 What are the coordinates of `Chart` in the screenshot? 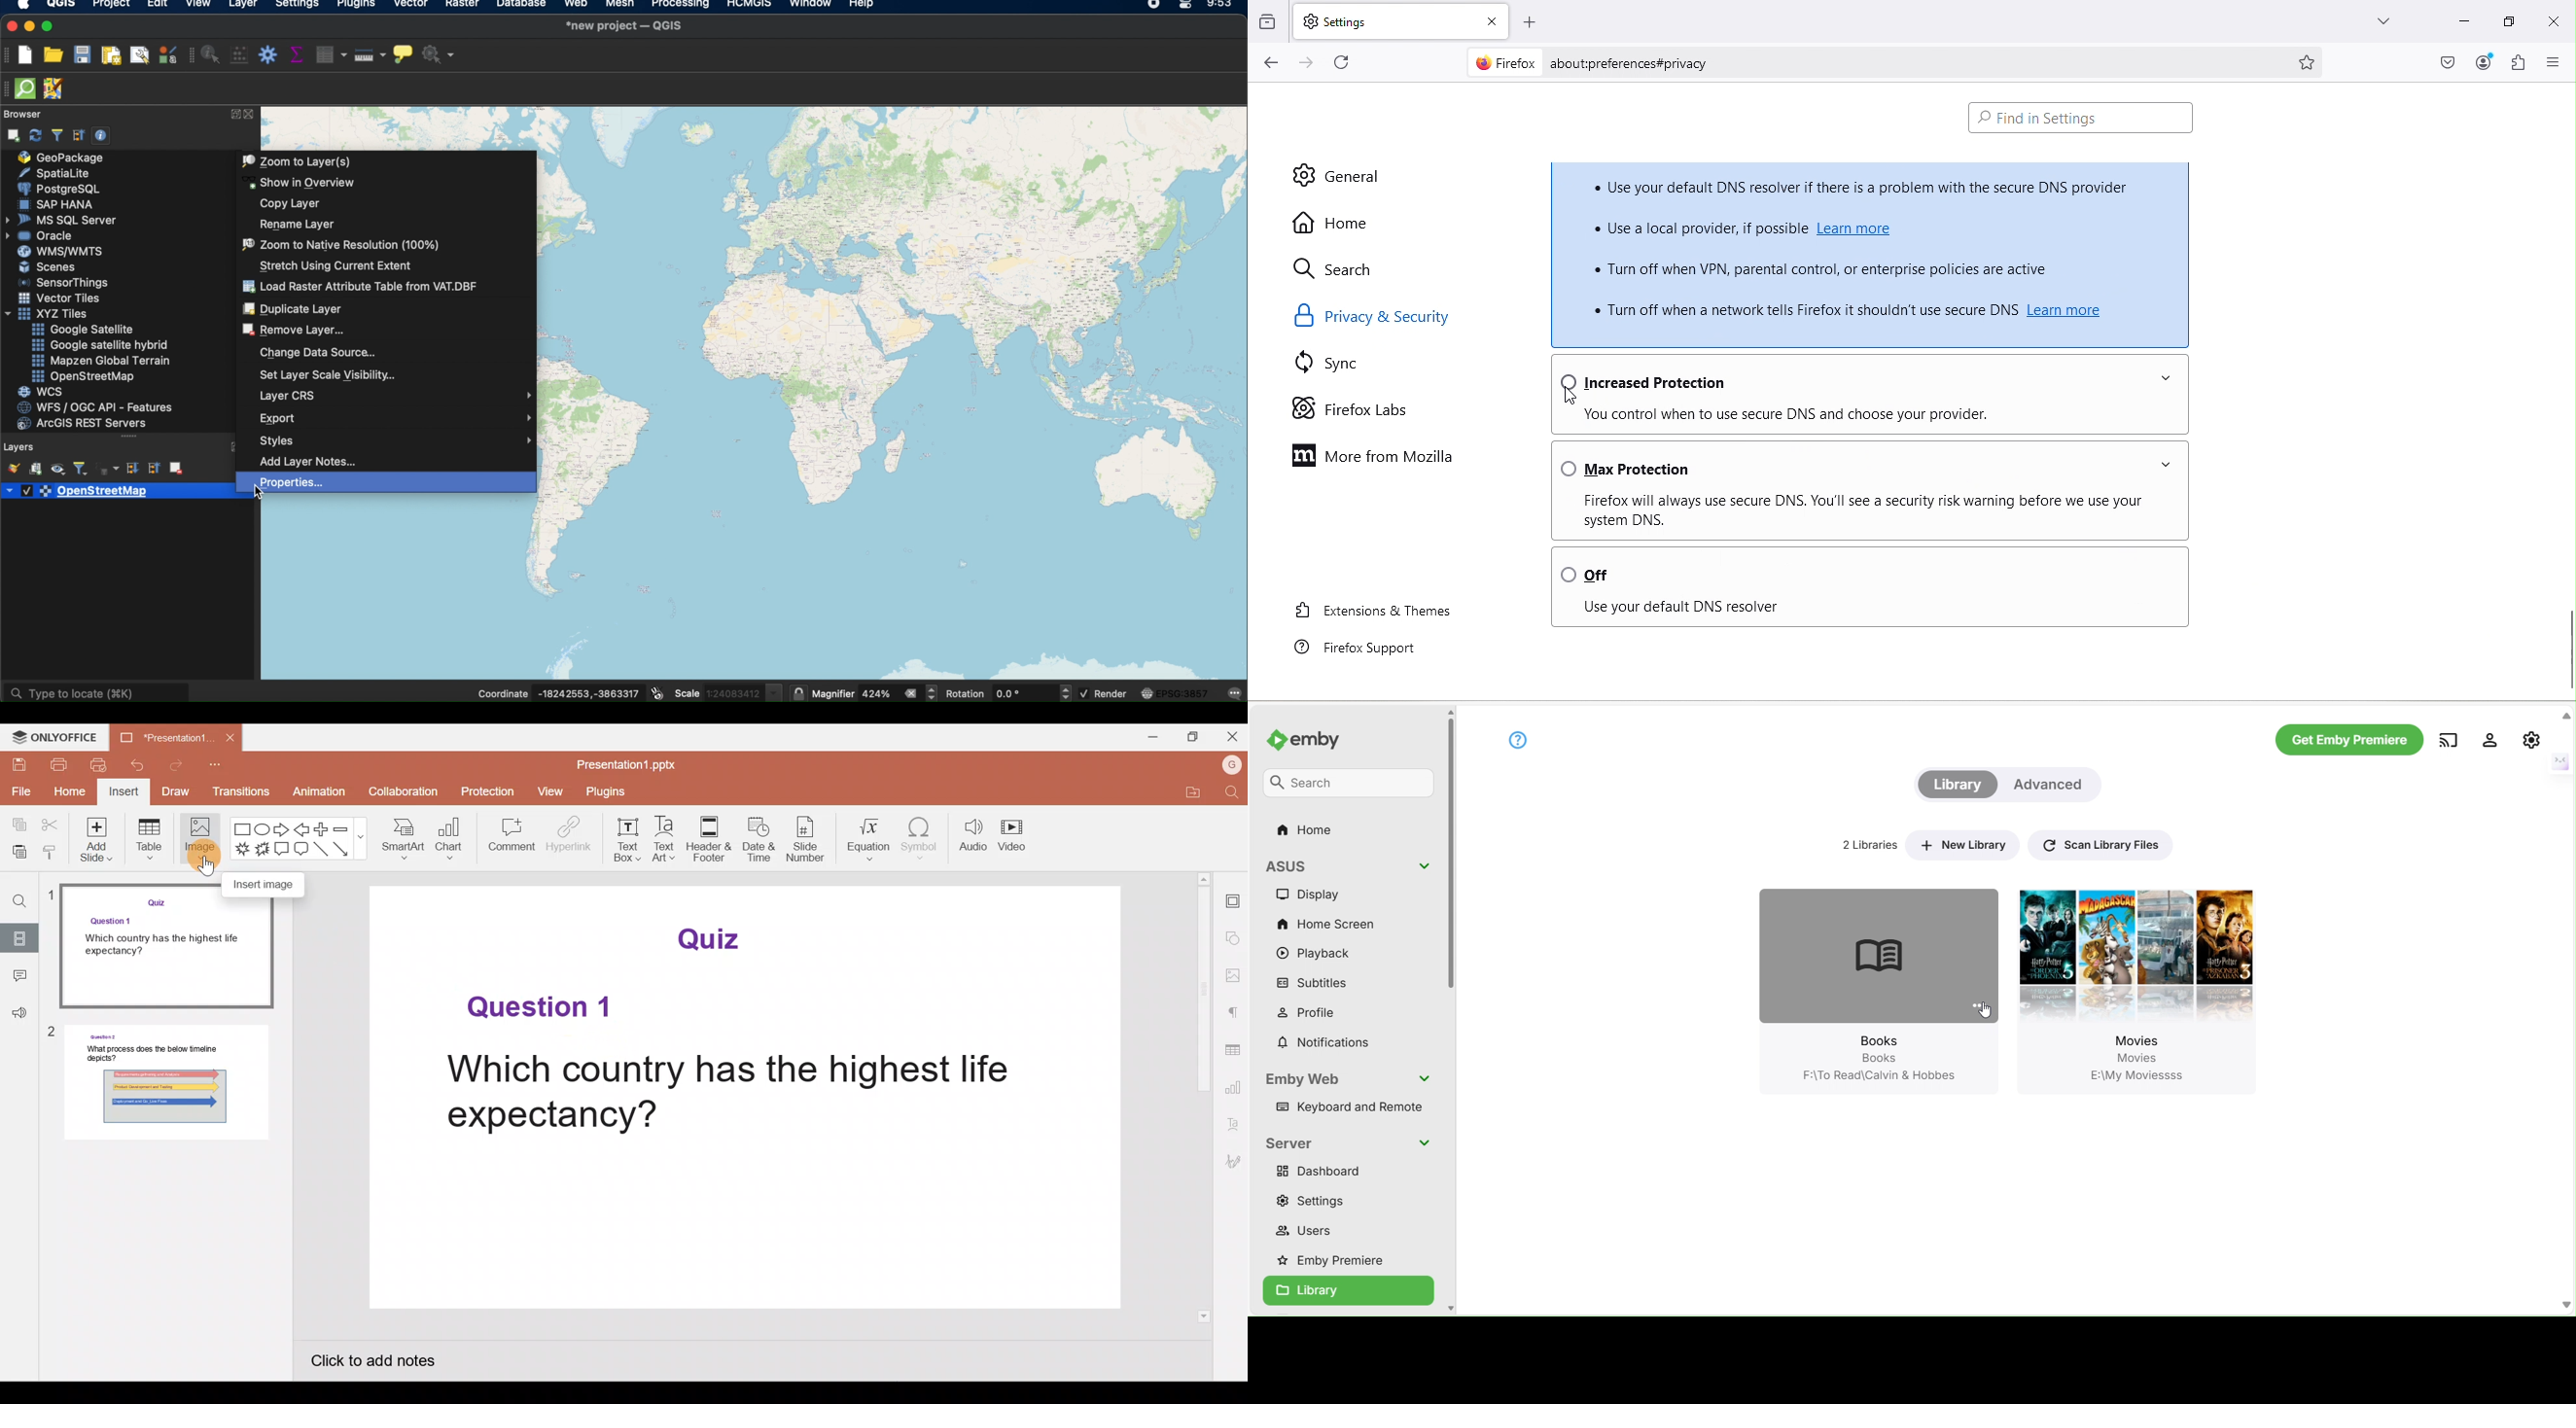 It's located at (451, 840).